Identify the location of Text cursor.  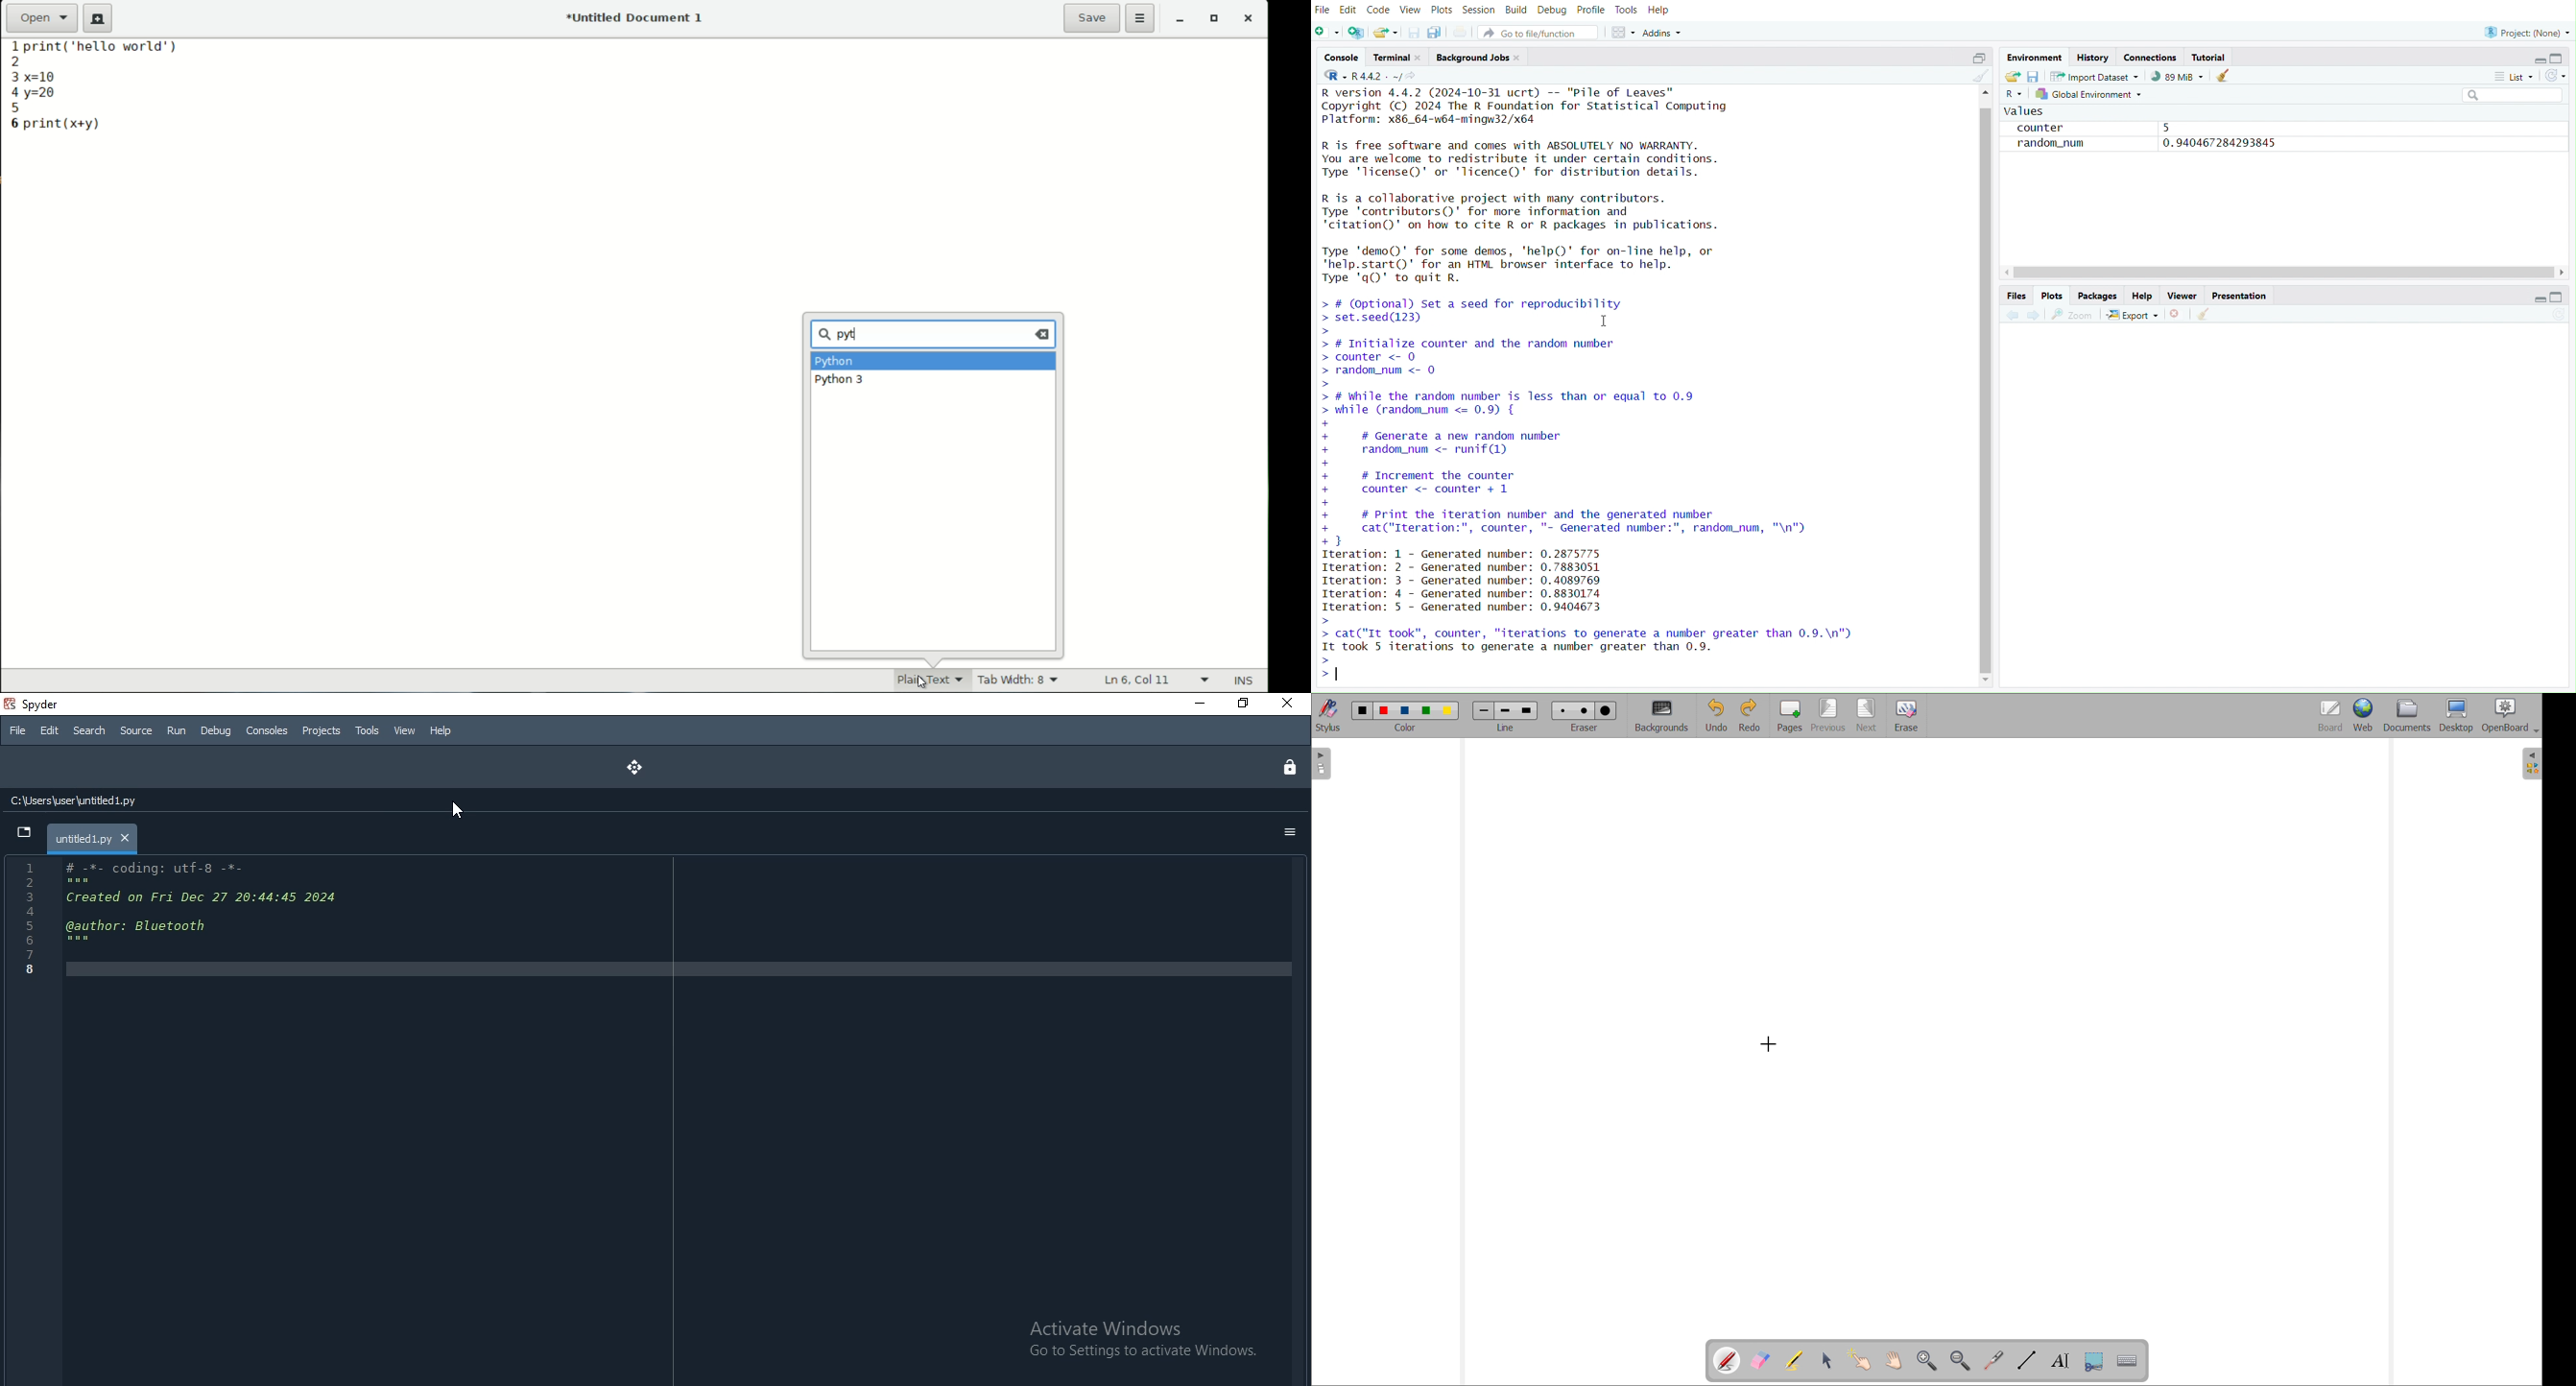
(1596, 319).